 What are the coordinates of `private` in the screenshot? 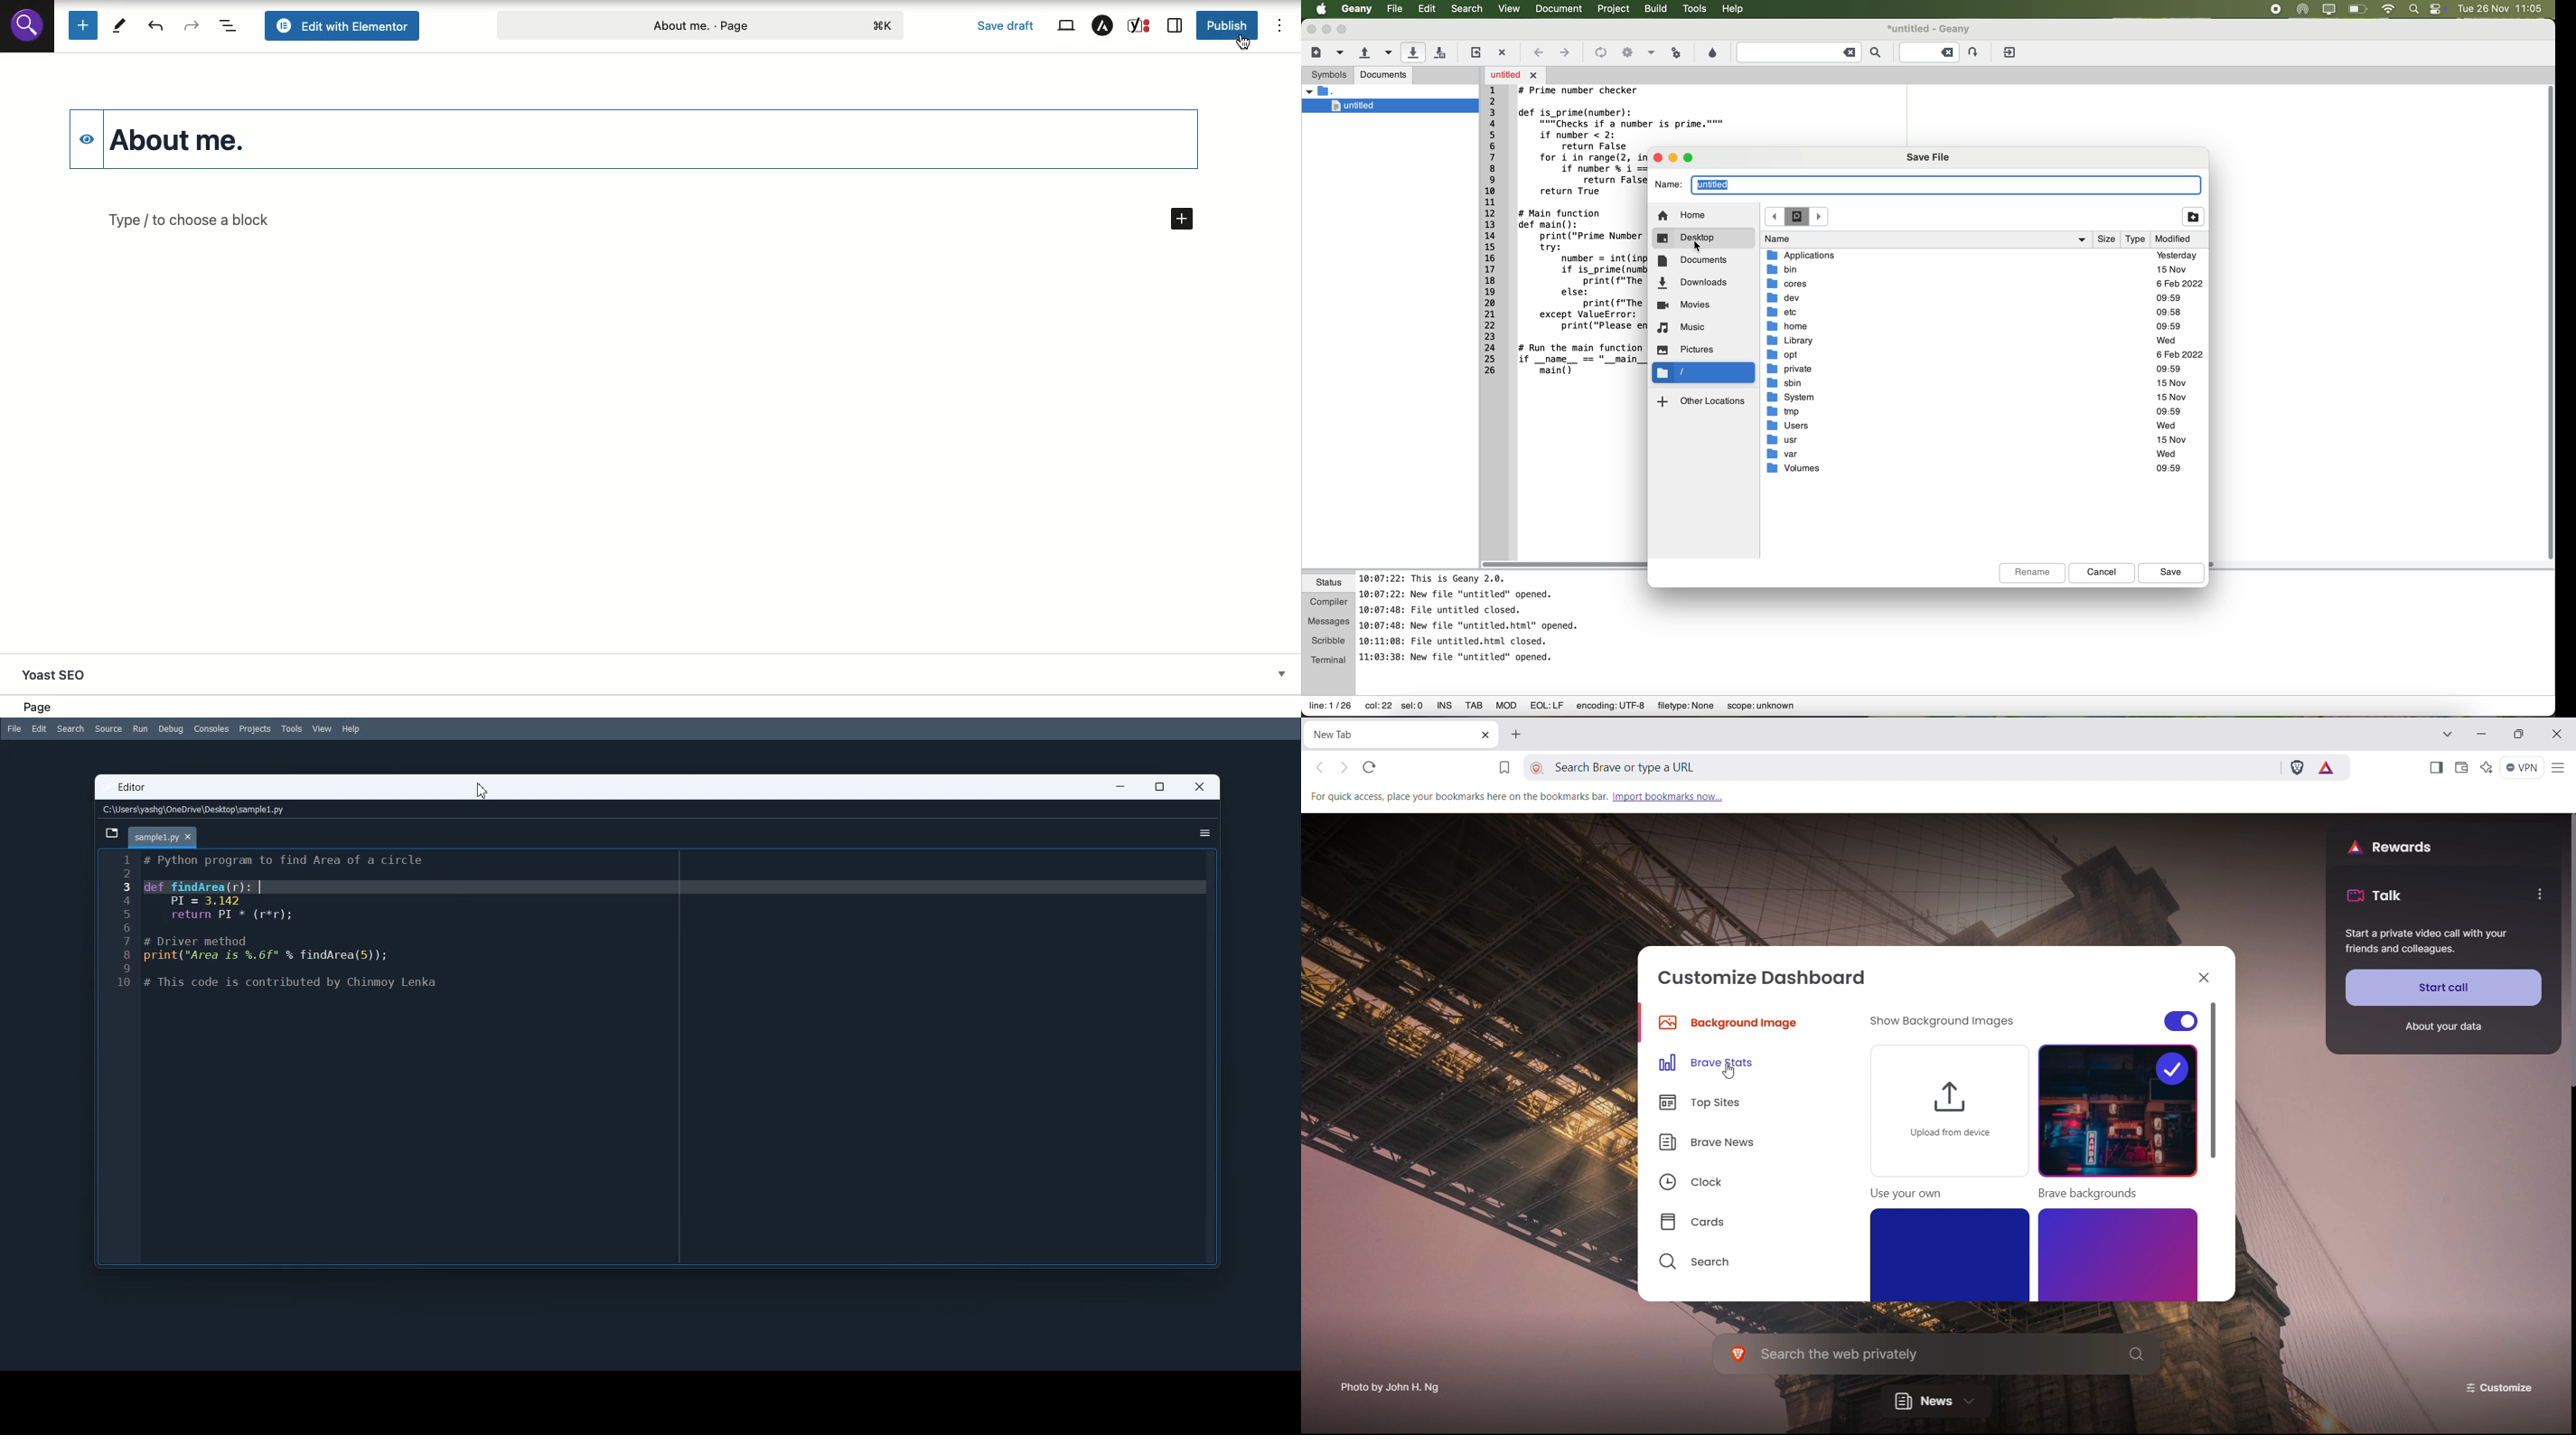 It's located at (1980, 370).